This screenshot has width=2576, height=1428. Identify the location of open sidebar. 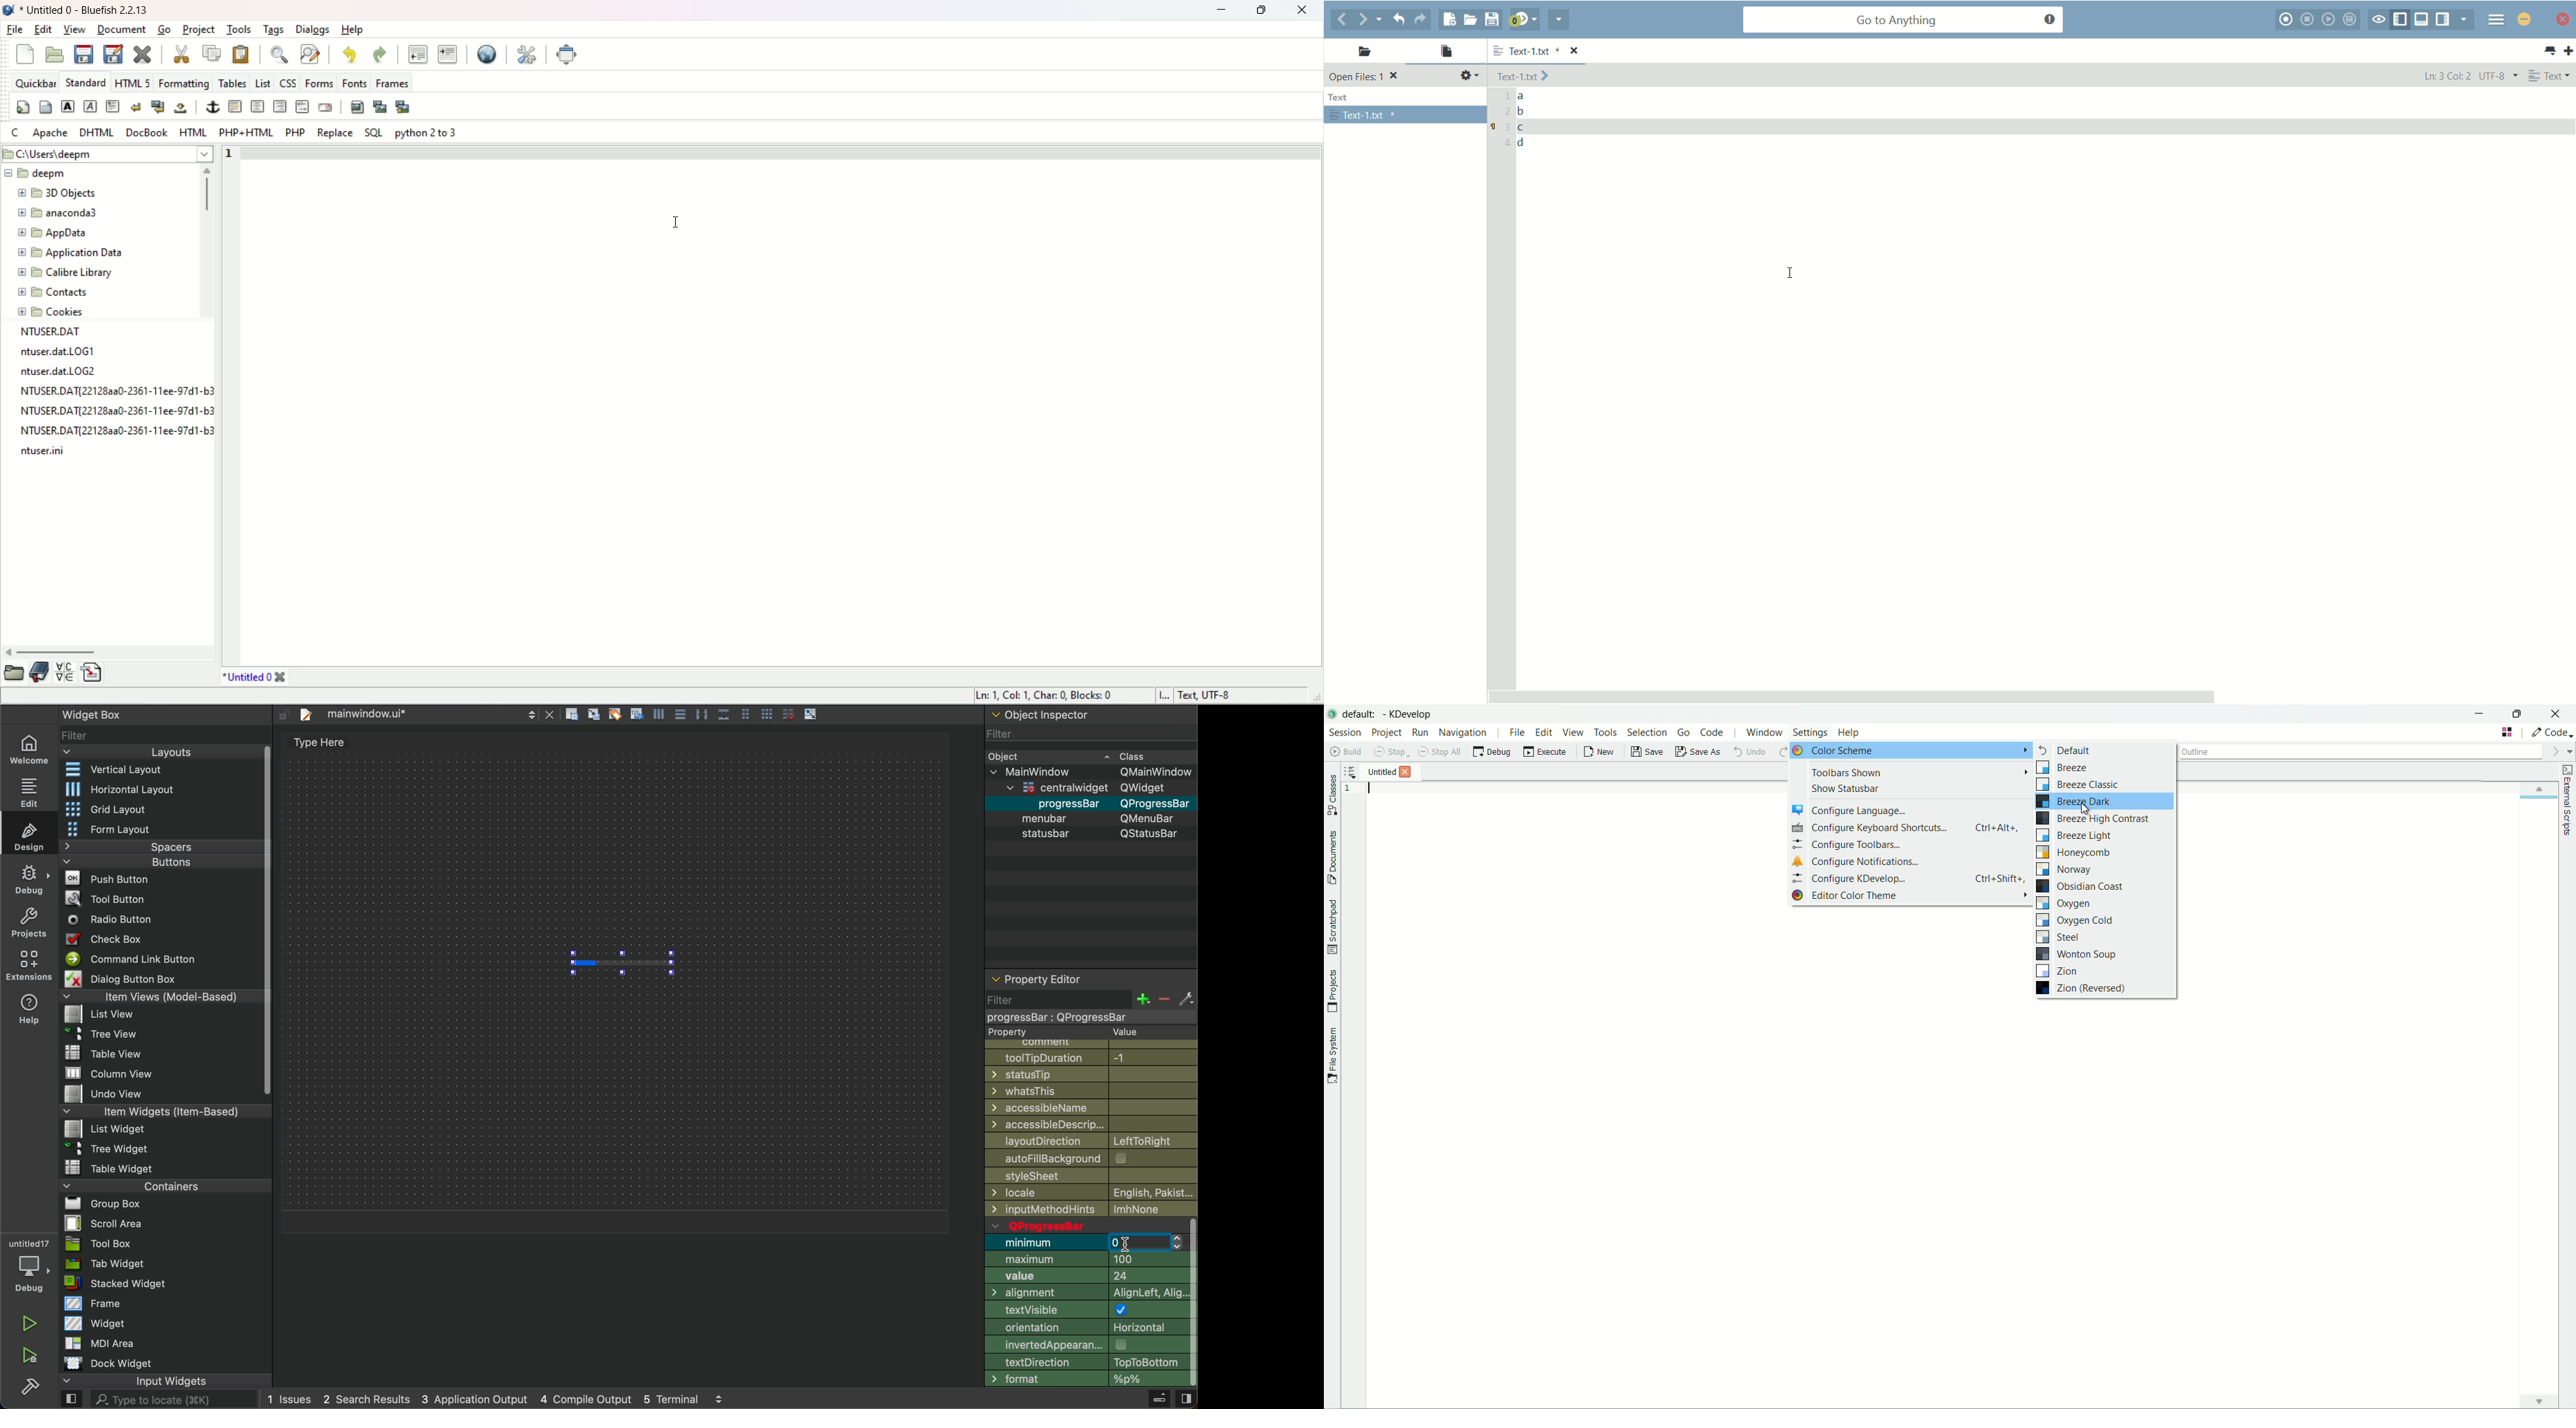
(72, 1400).